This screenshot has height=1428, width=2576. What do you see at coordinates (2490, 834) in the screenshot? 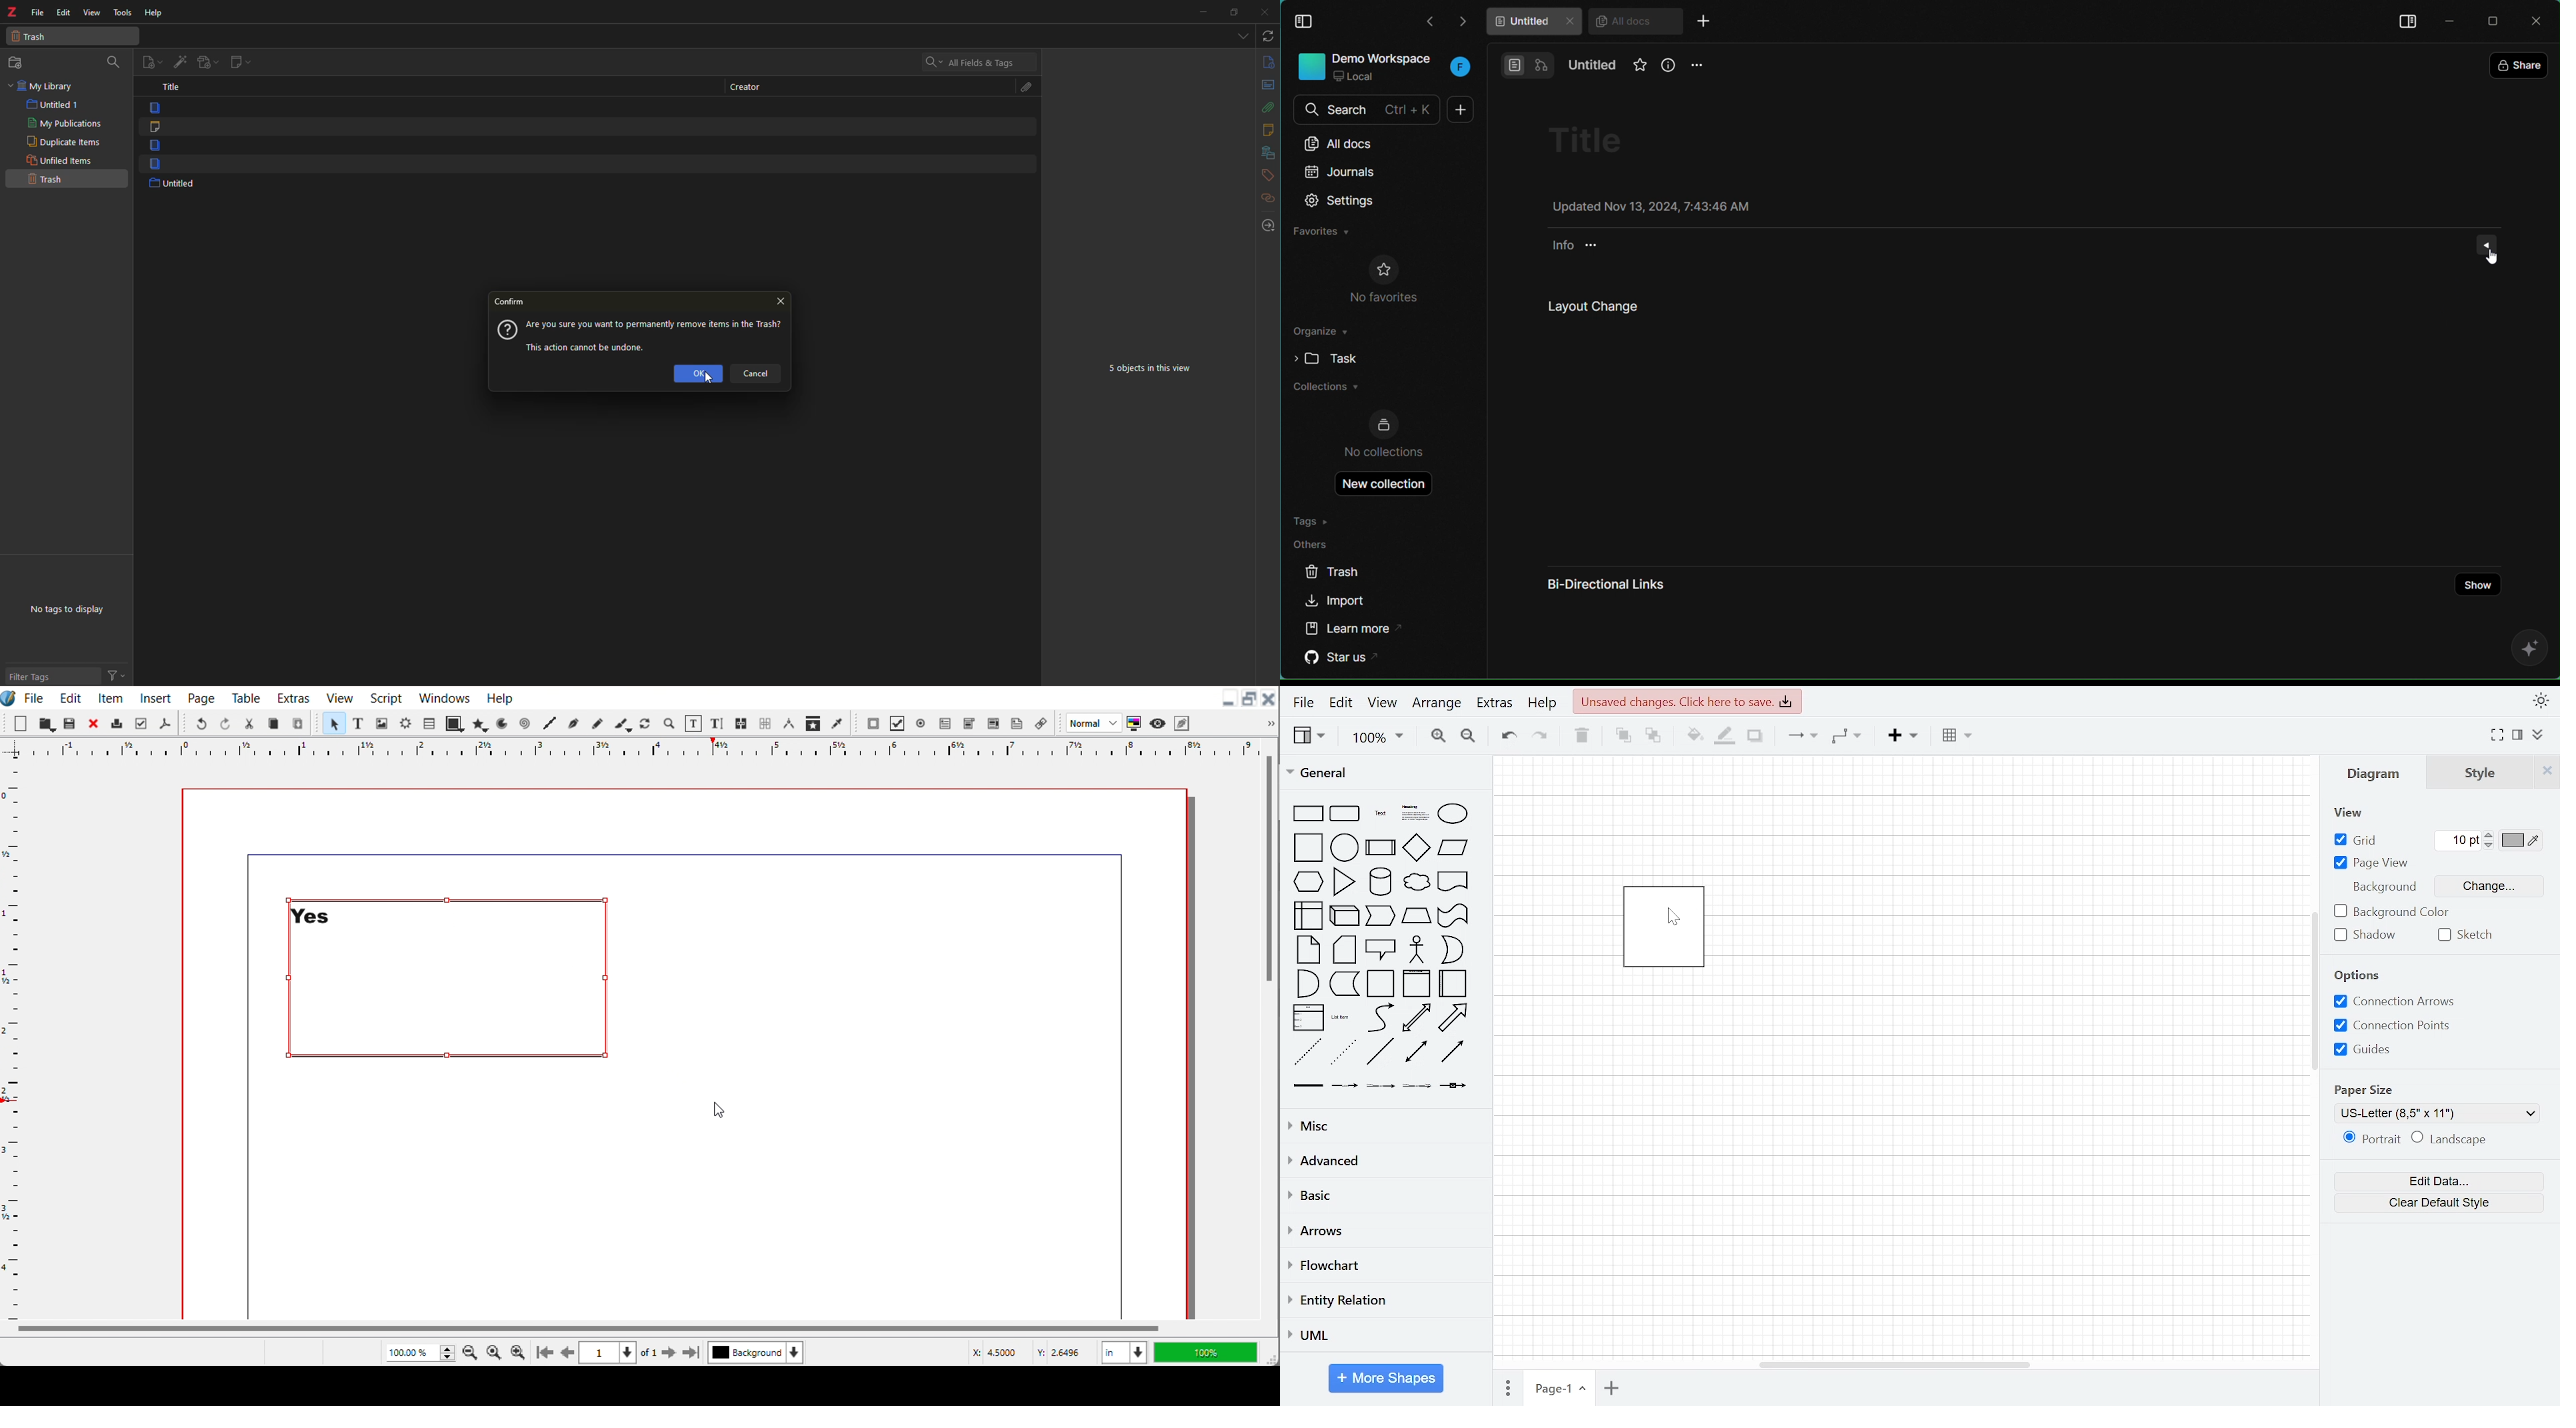
I see `increase grid pt` at bounding box center [2490, 834].